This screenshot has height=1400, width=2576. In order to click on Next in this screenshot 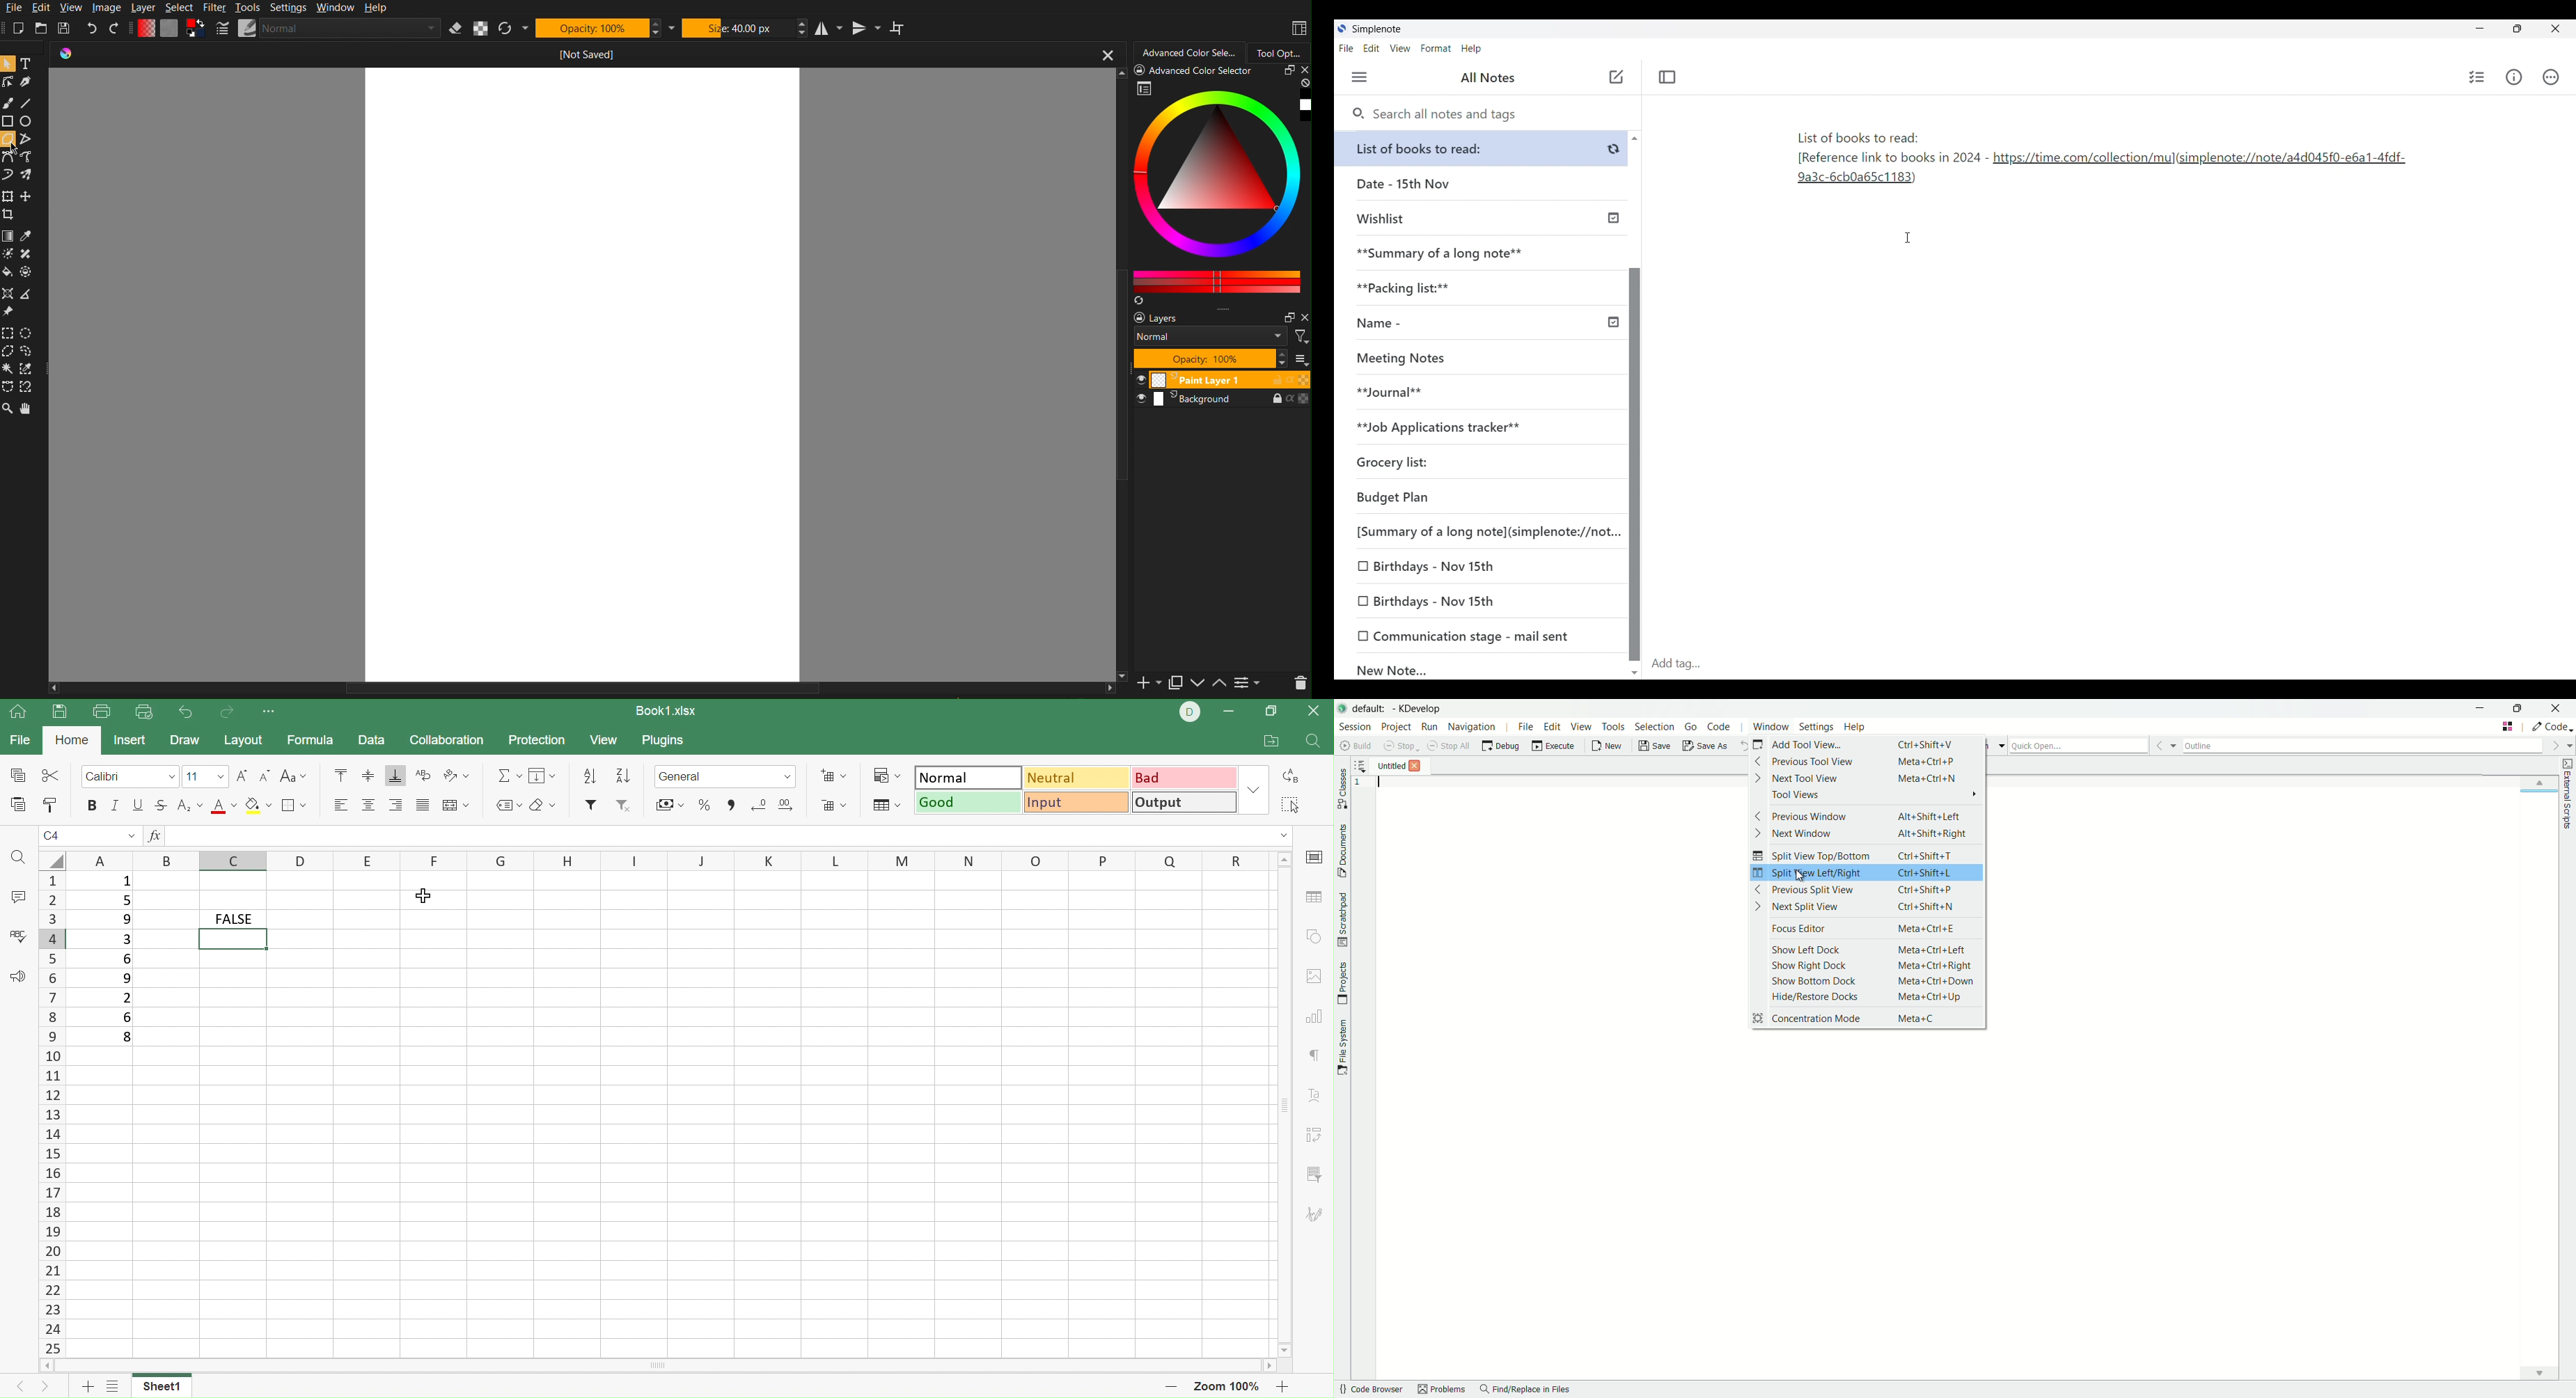, I will do `click(43, 1388)`.